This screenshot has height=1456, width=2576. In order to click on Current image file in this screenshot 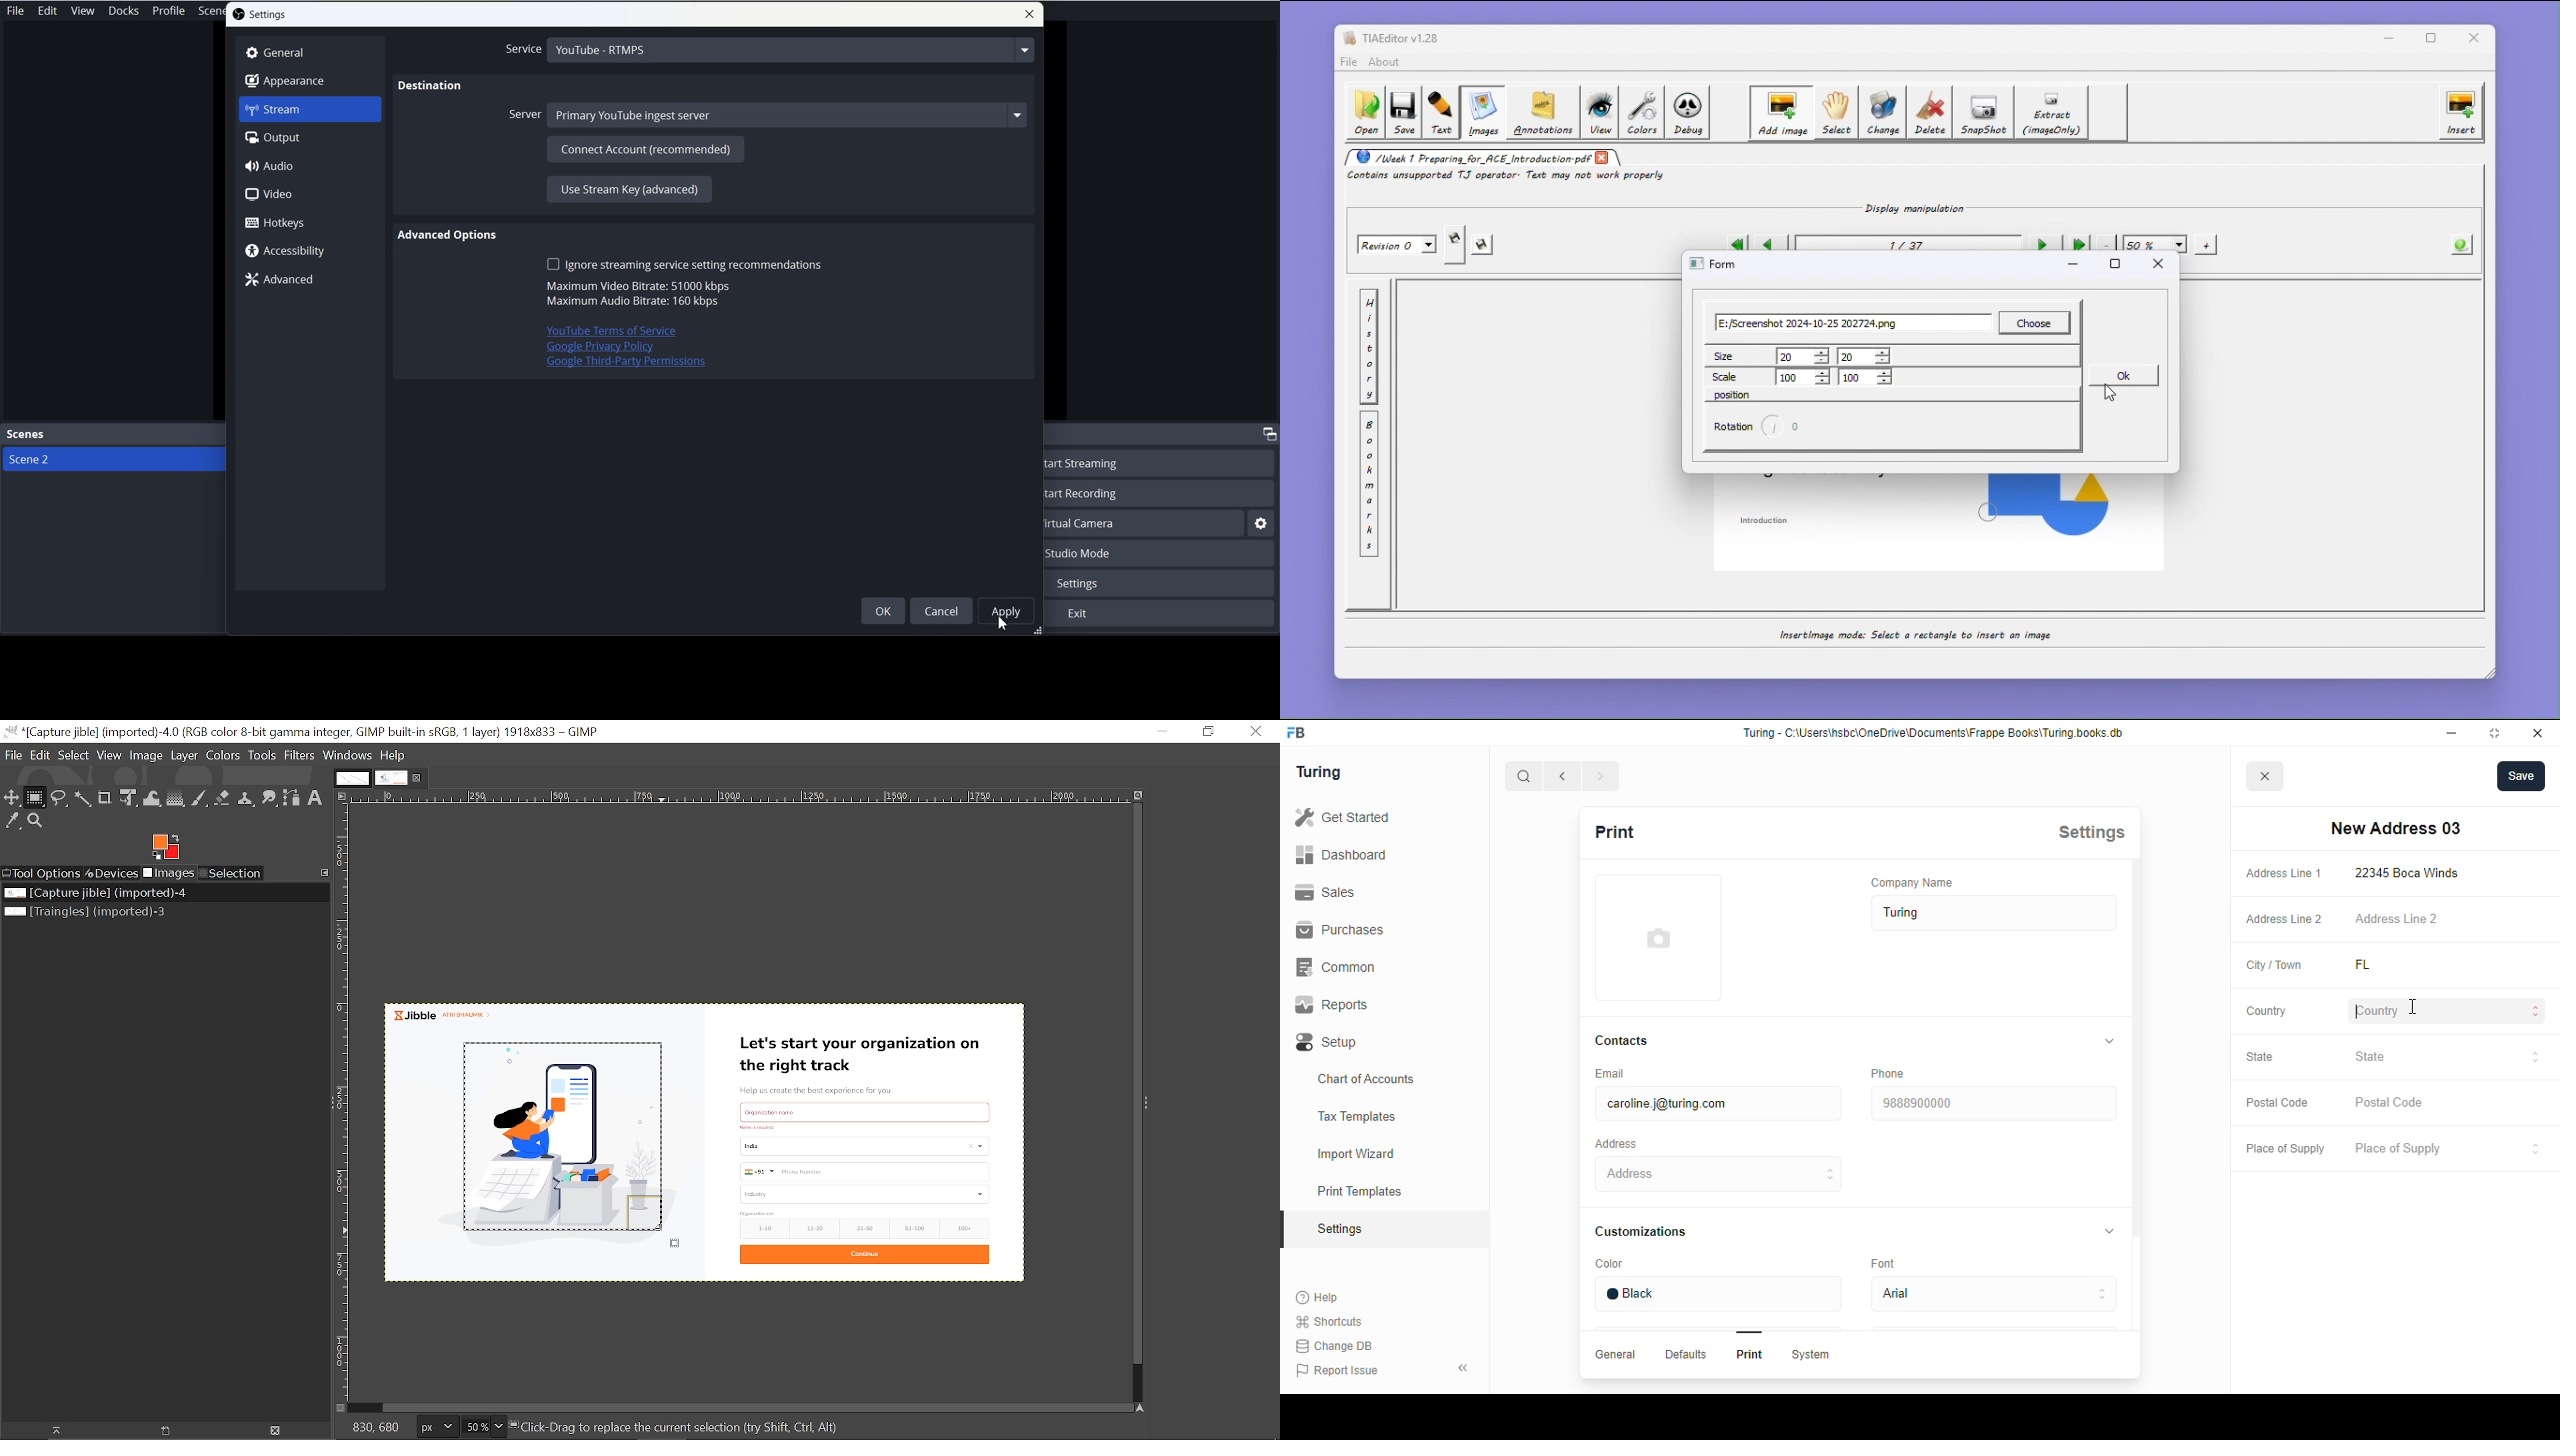, I will do `click(93, 892)`.